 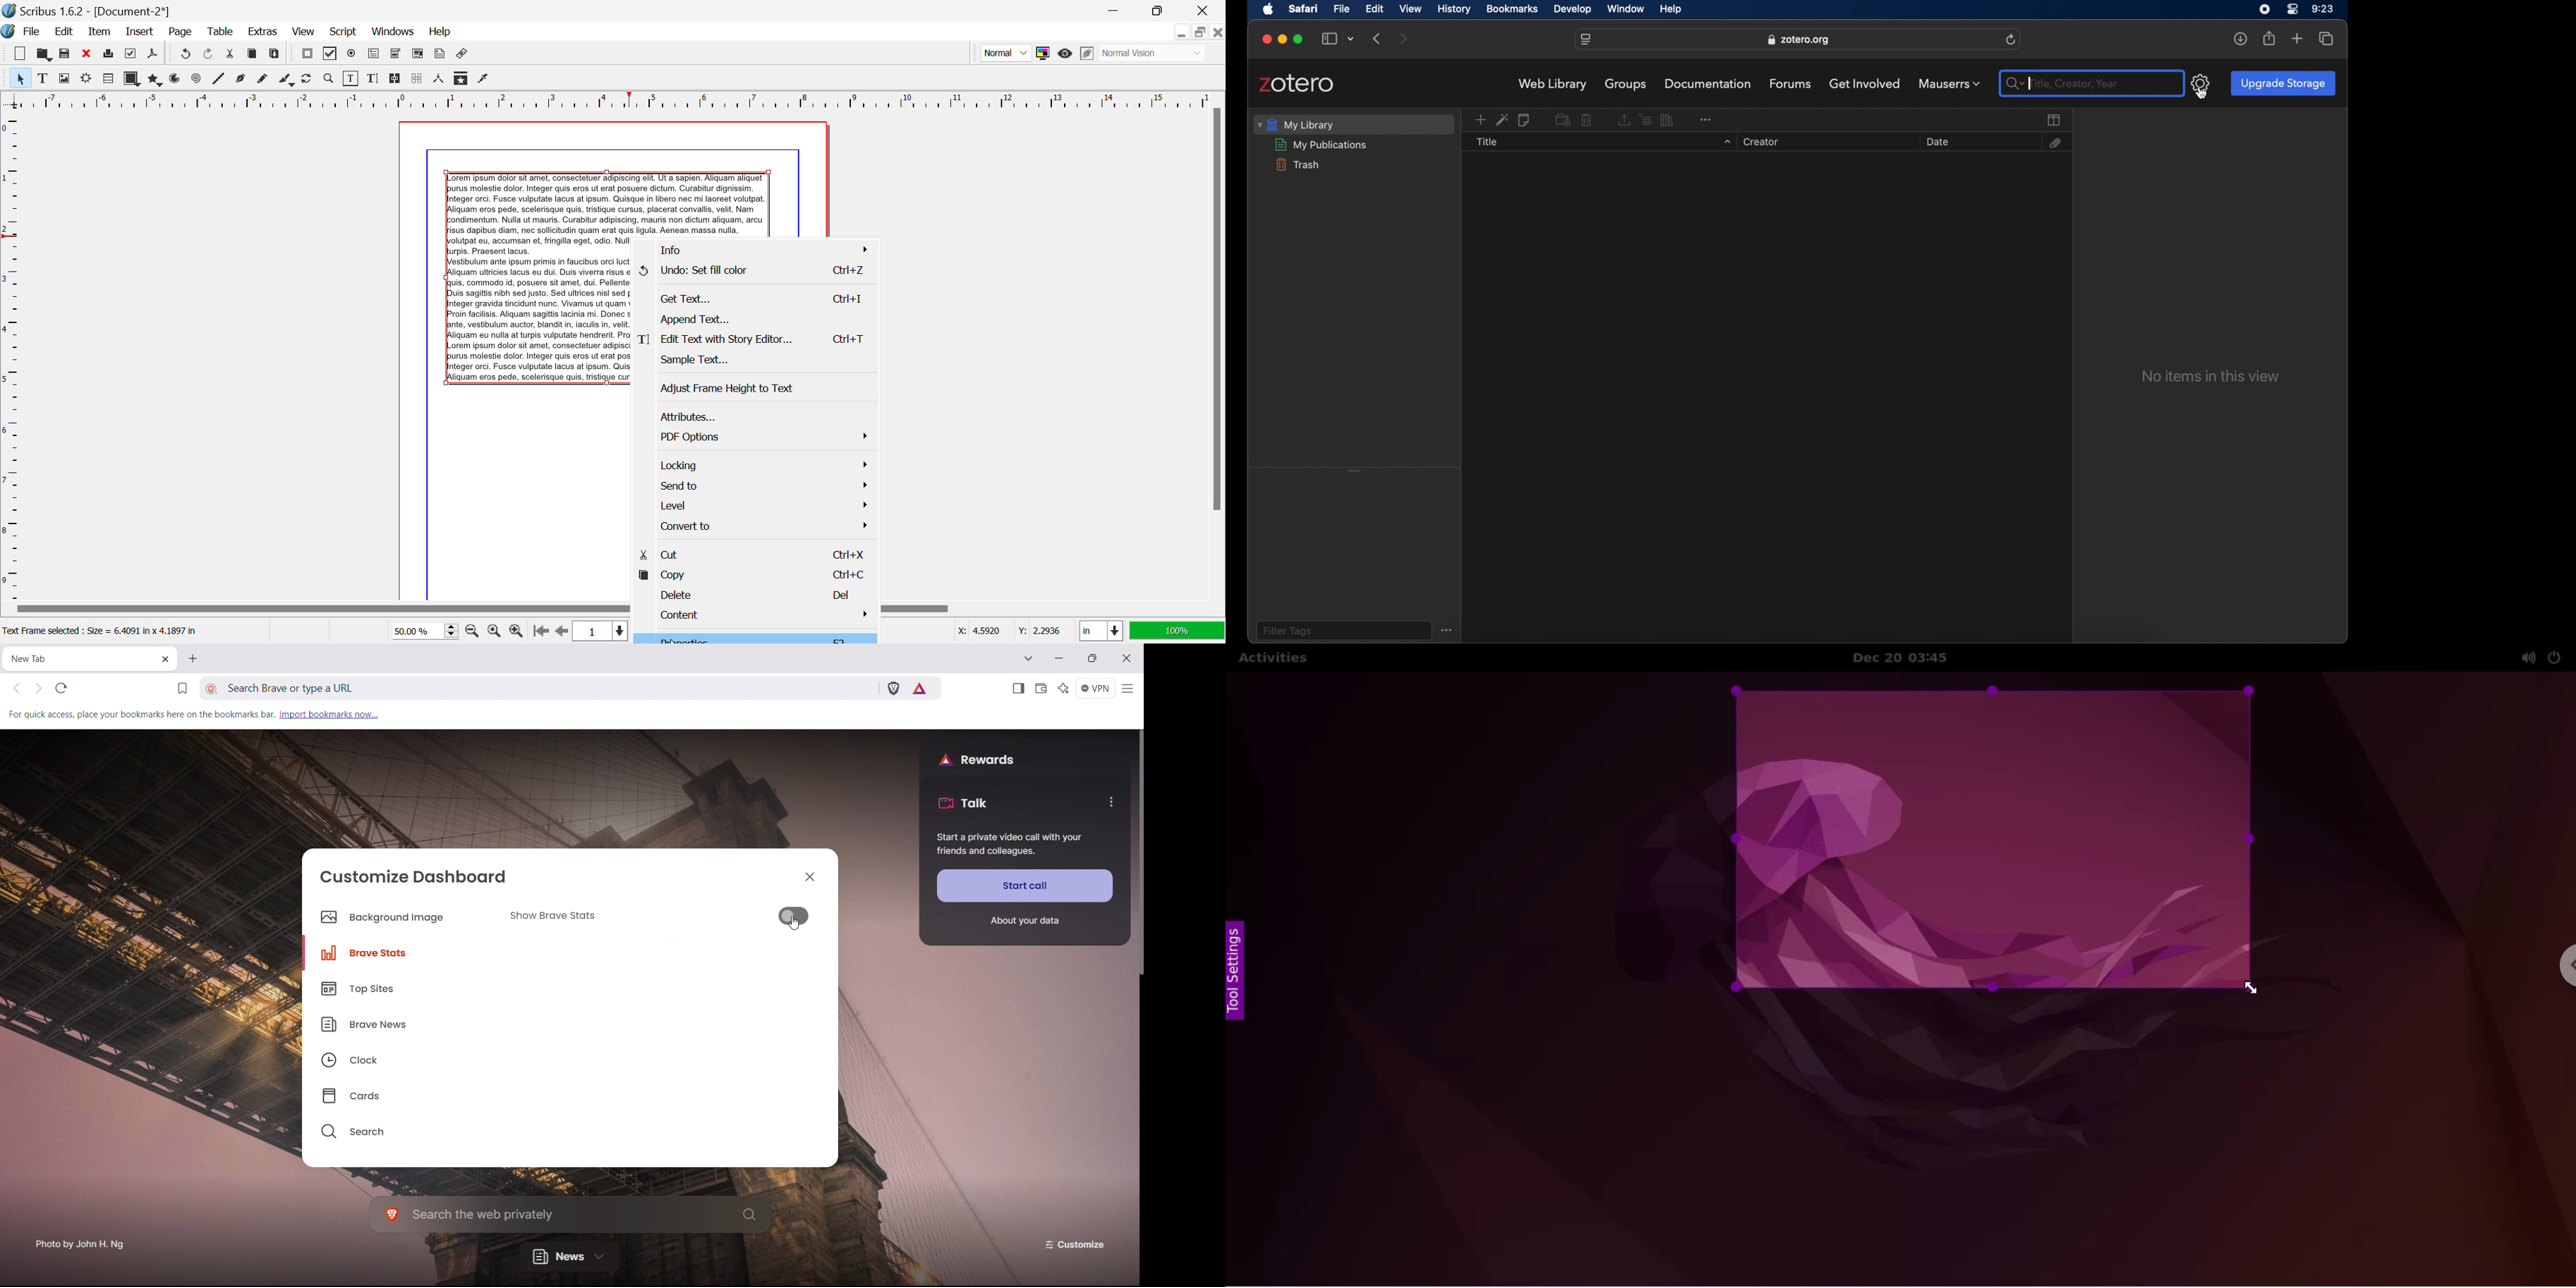 I want to click on more options, so click(x=1448, y=629).